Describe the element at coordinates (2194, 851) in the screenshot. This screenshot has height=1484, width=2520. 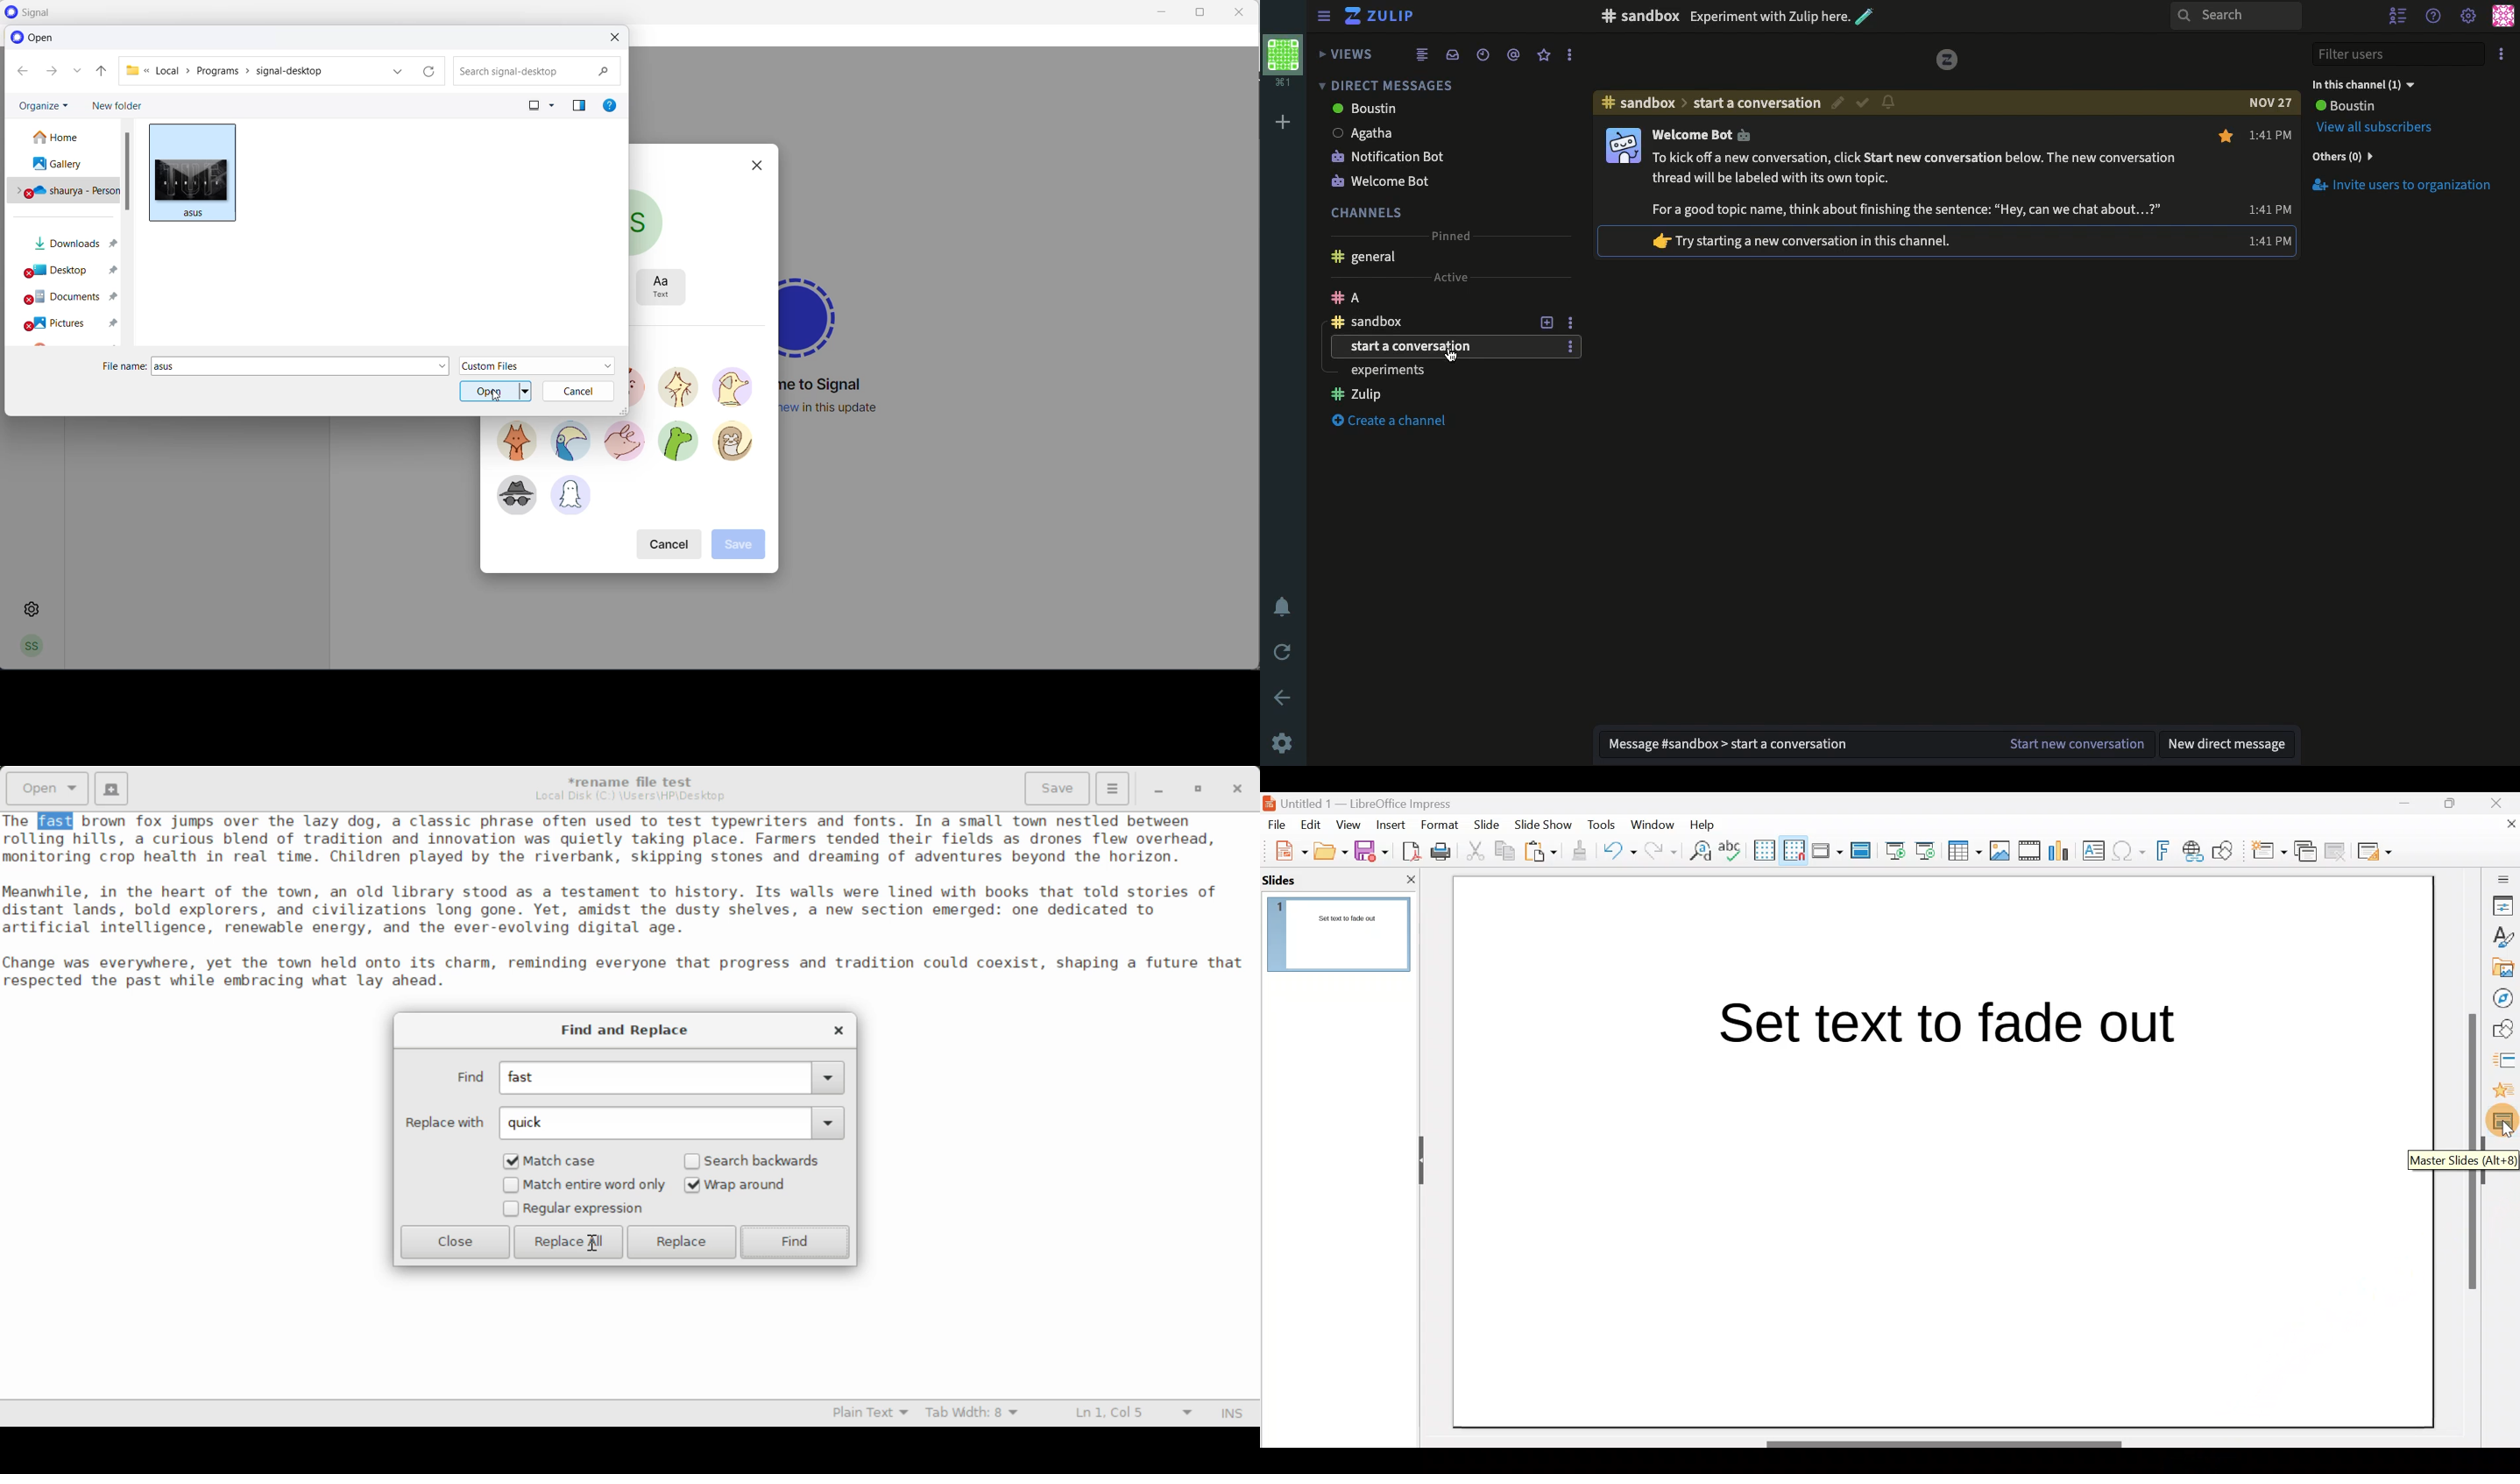
I see `Insert hyperlink` at that location.